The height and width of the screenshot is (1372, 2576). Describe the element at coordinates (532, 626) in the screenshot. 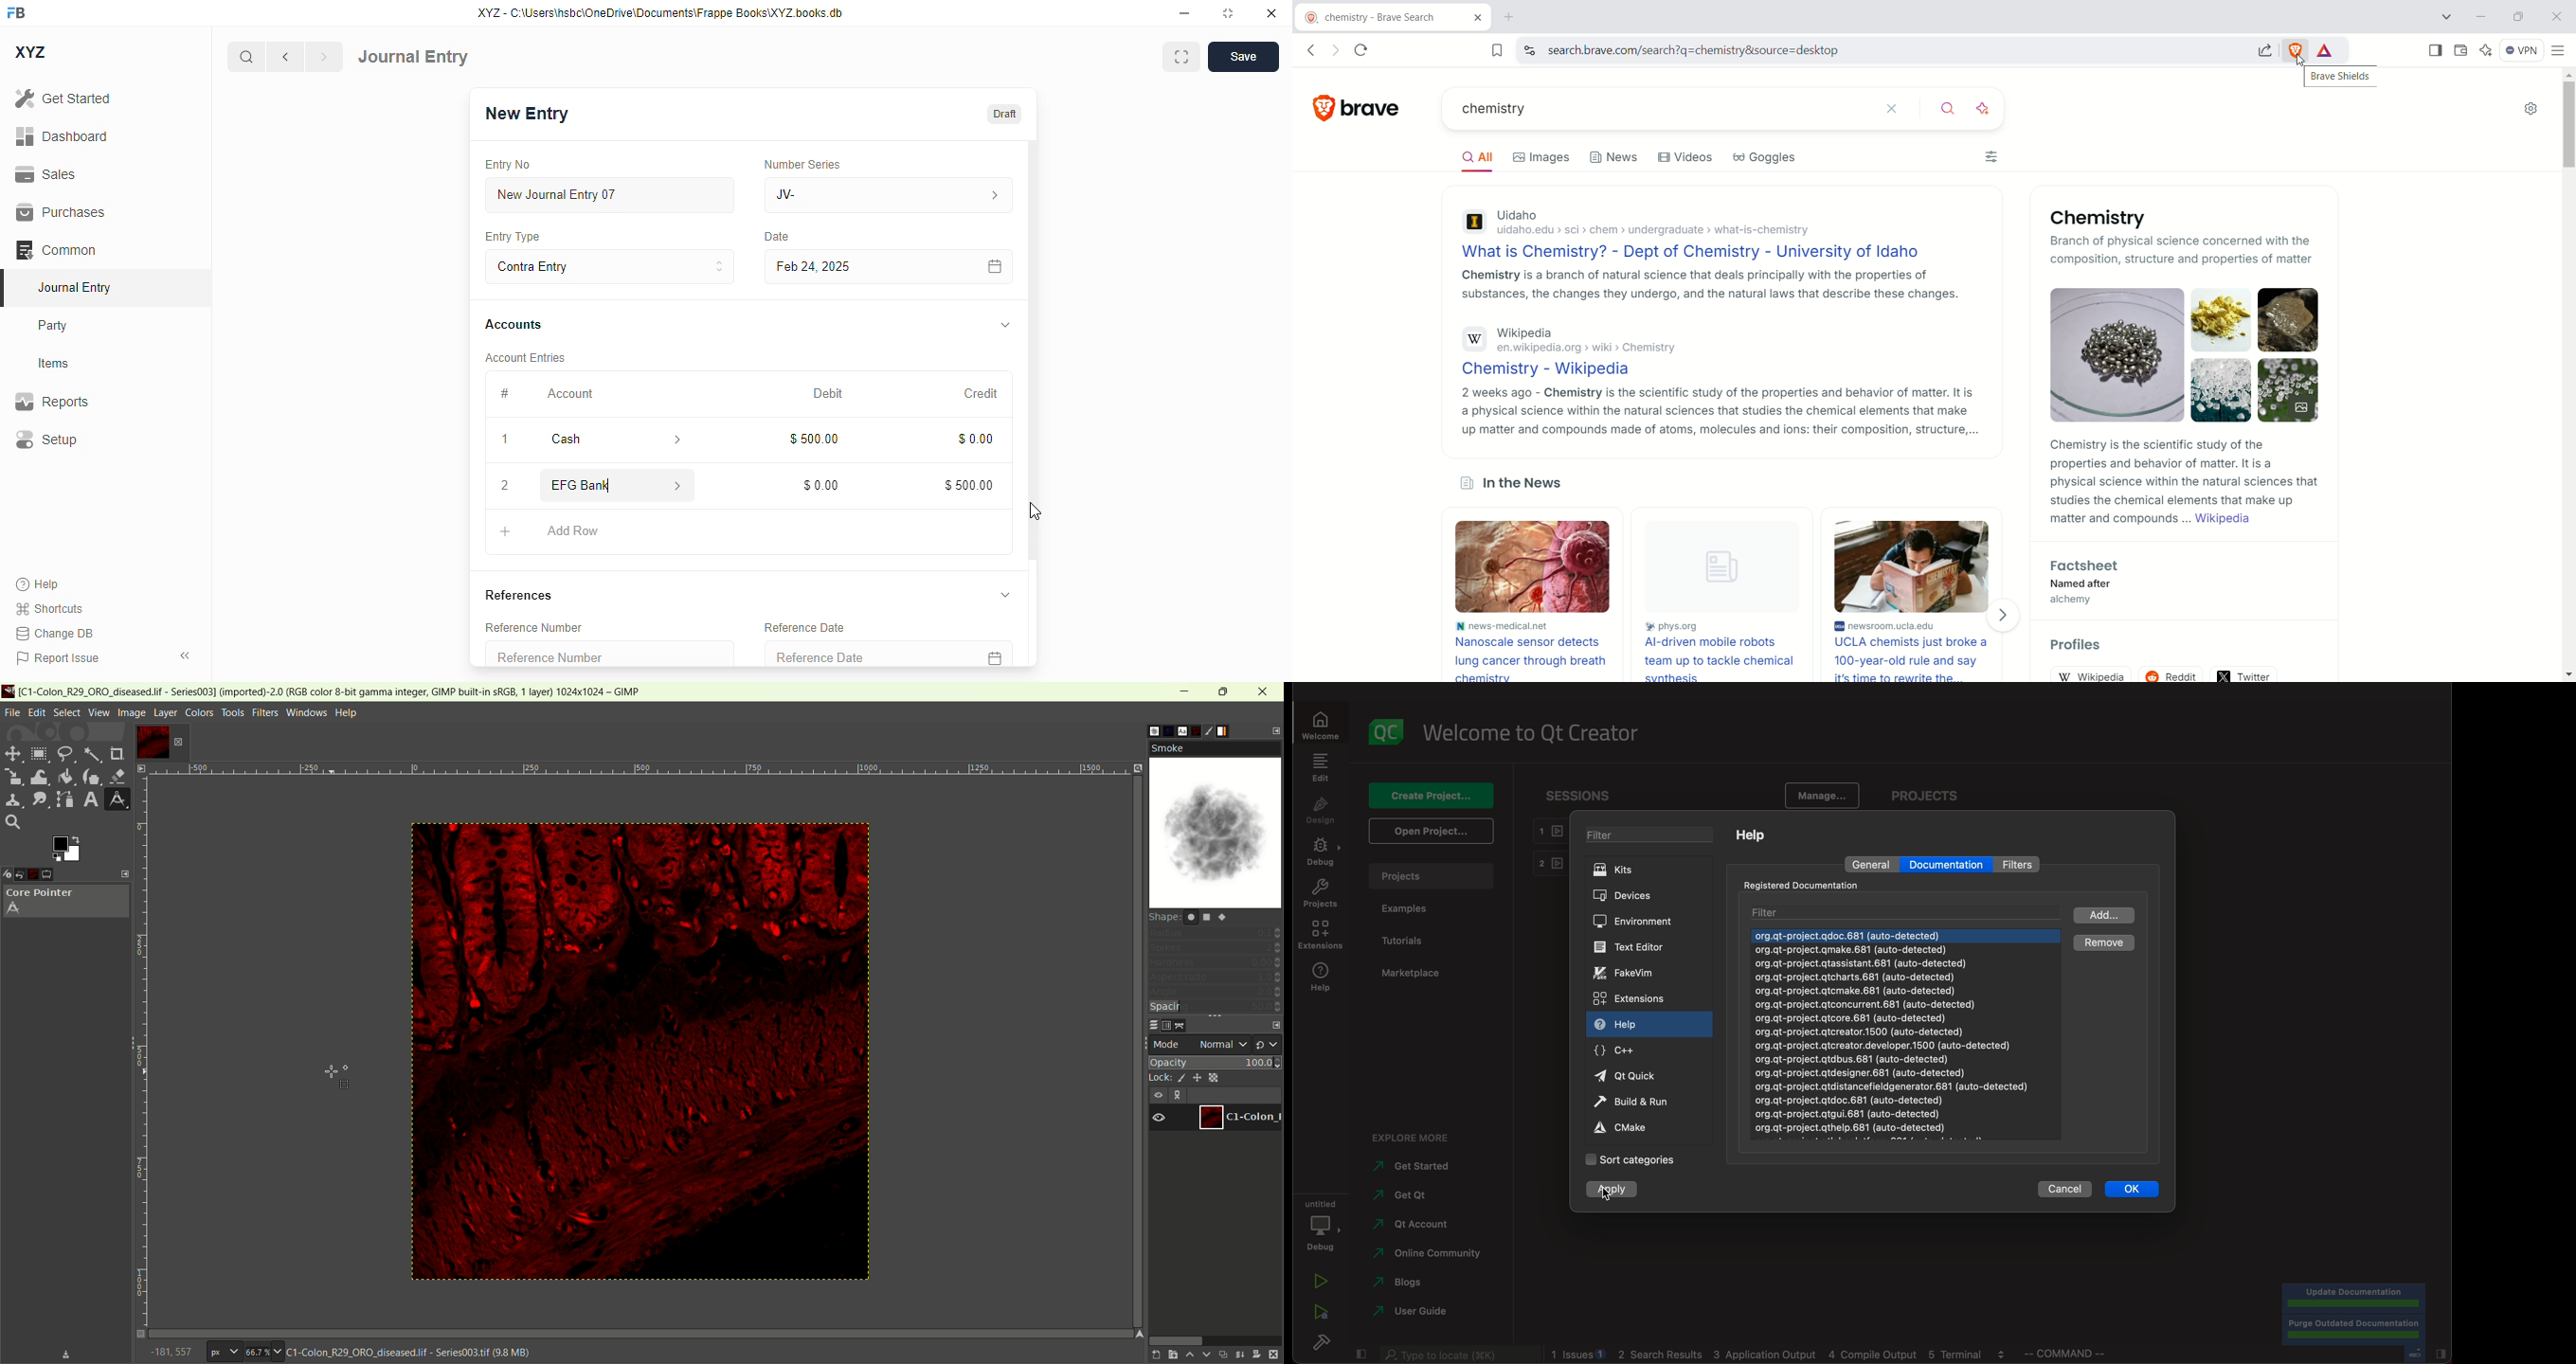

I see `reference number` at that location.